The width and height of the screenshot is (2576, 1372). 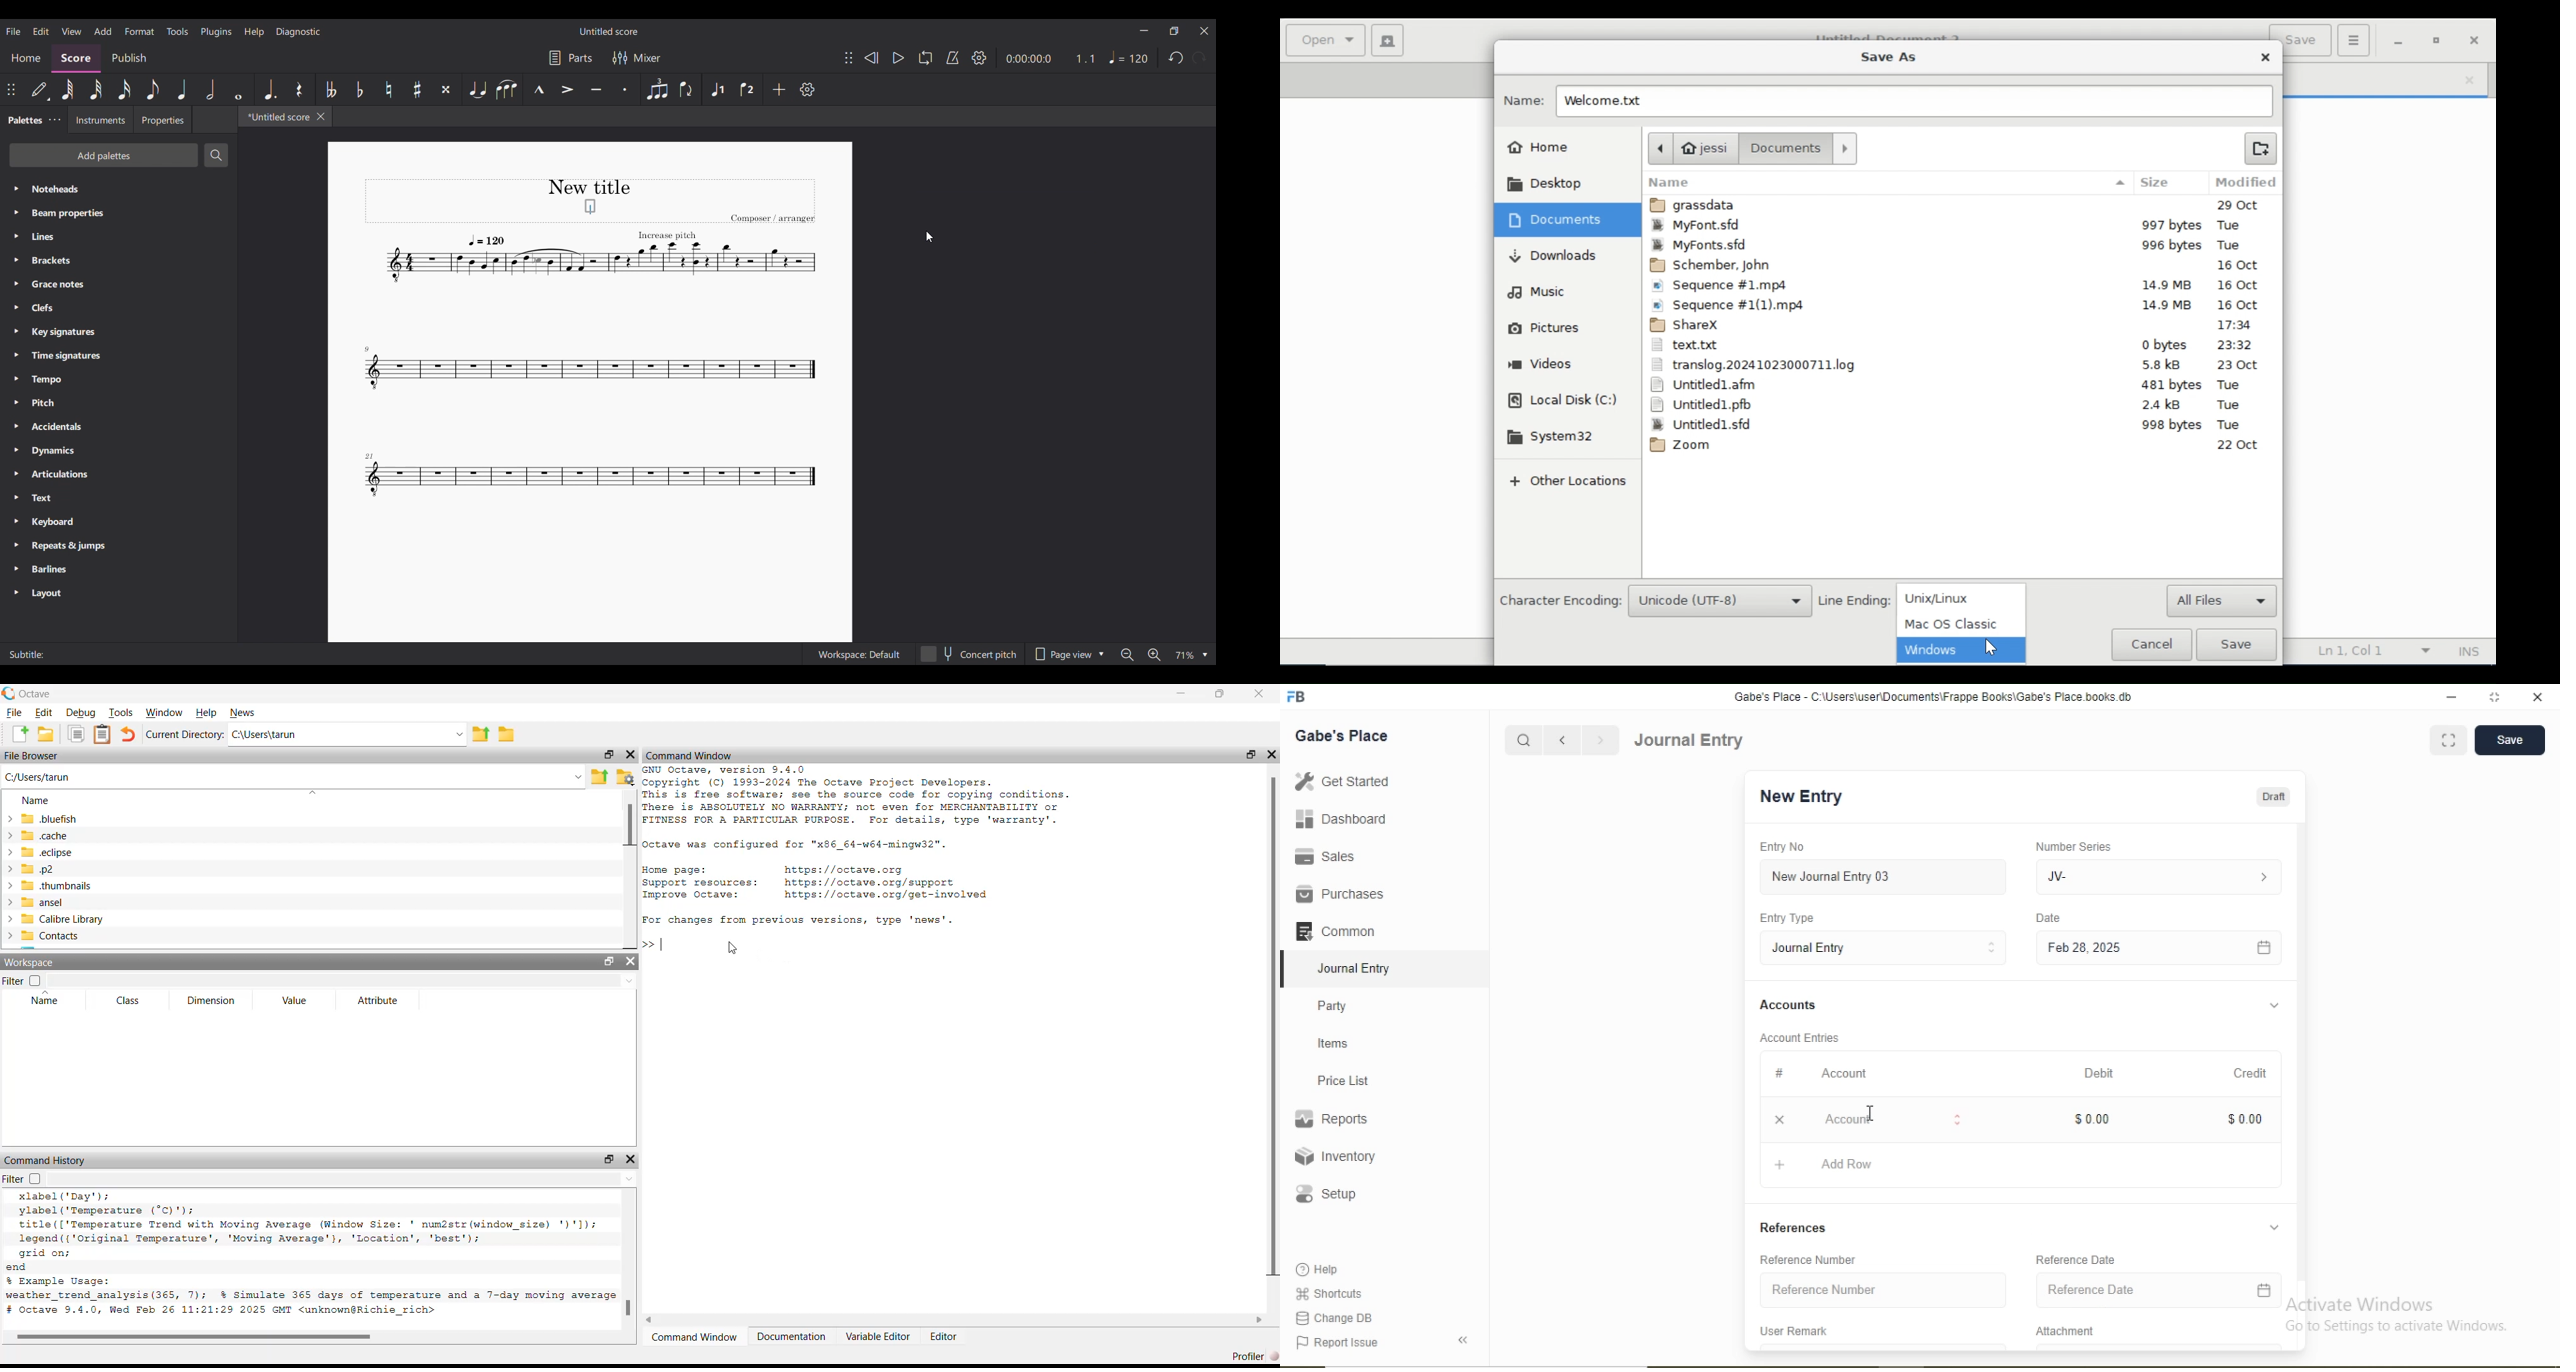 What do you see at coordinates (2449, 698) in the screenshot?
I see `minimize` at bounding box center [2449, 698].